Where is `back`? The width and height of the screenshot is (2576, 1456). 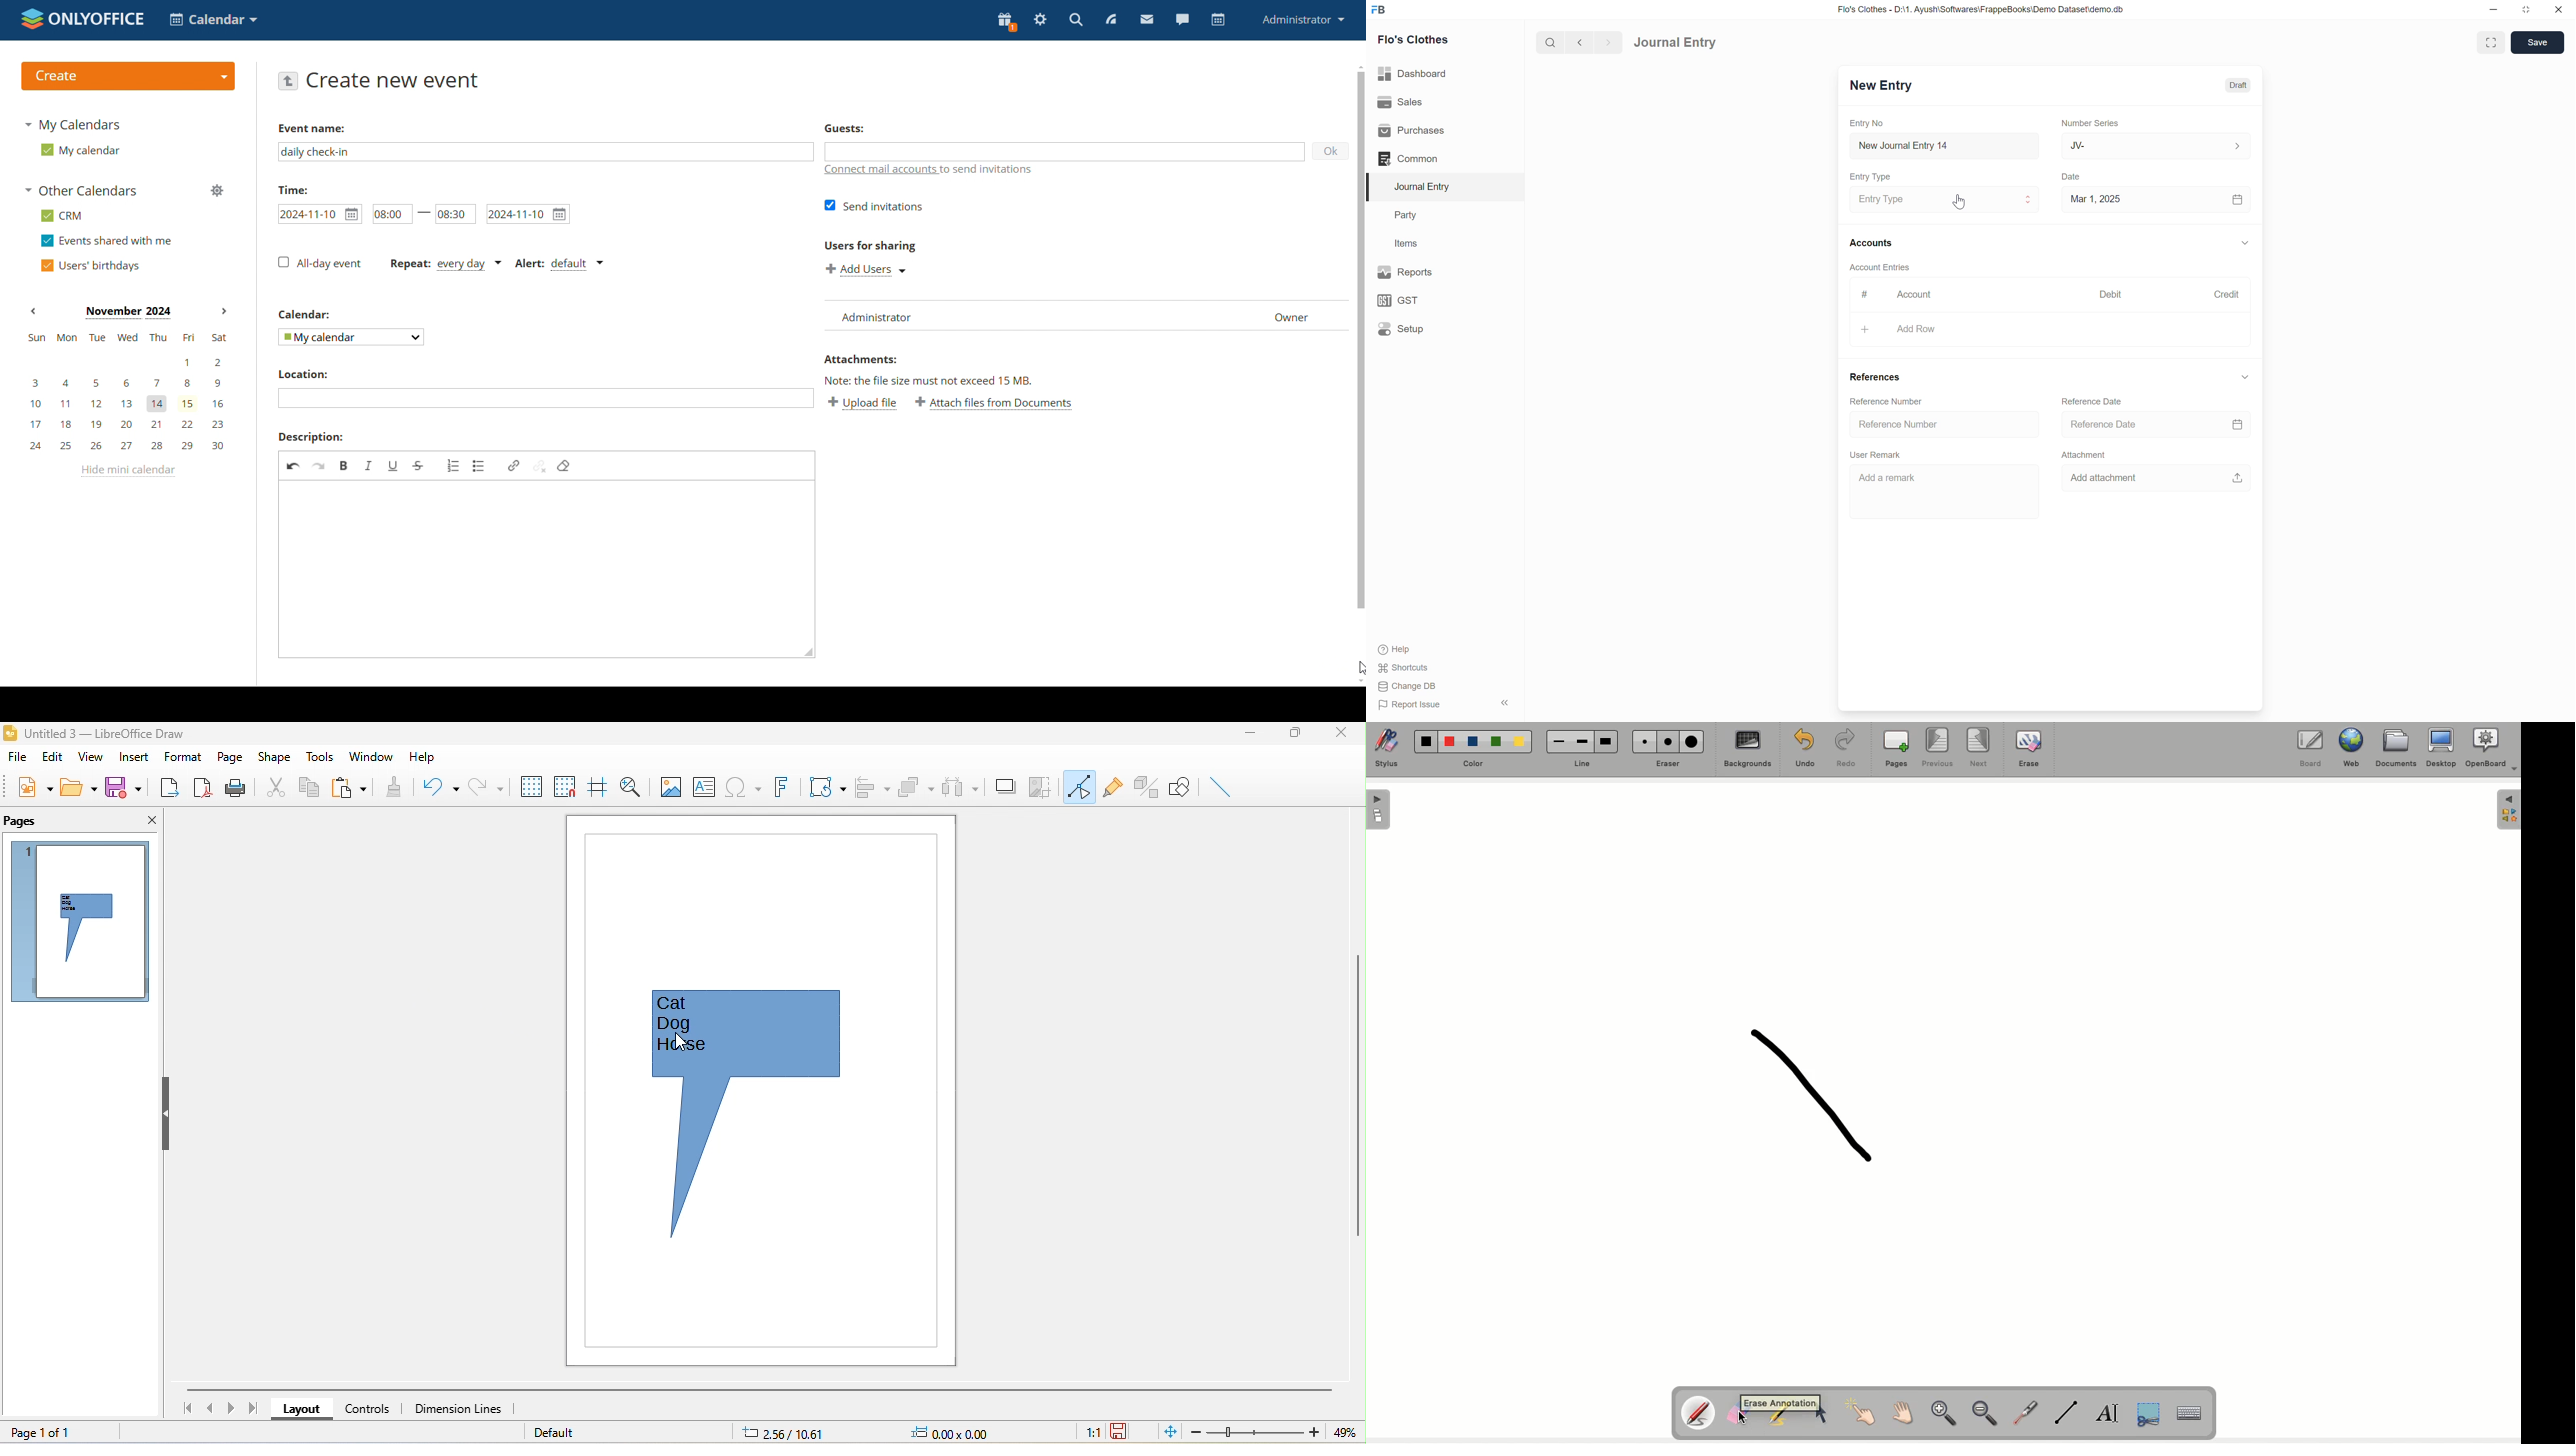 back is located at coordinates (1578, 42).